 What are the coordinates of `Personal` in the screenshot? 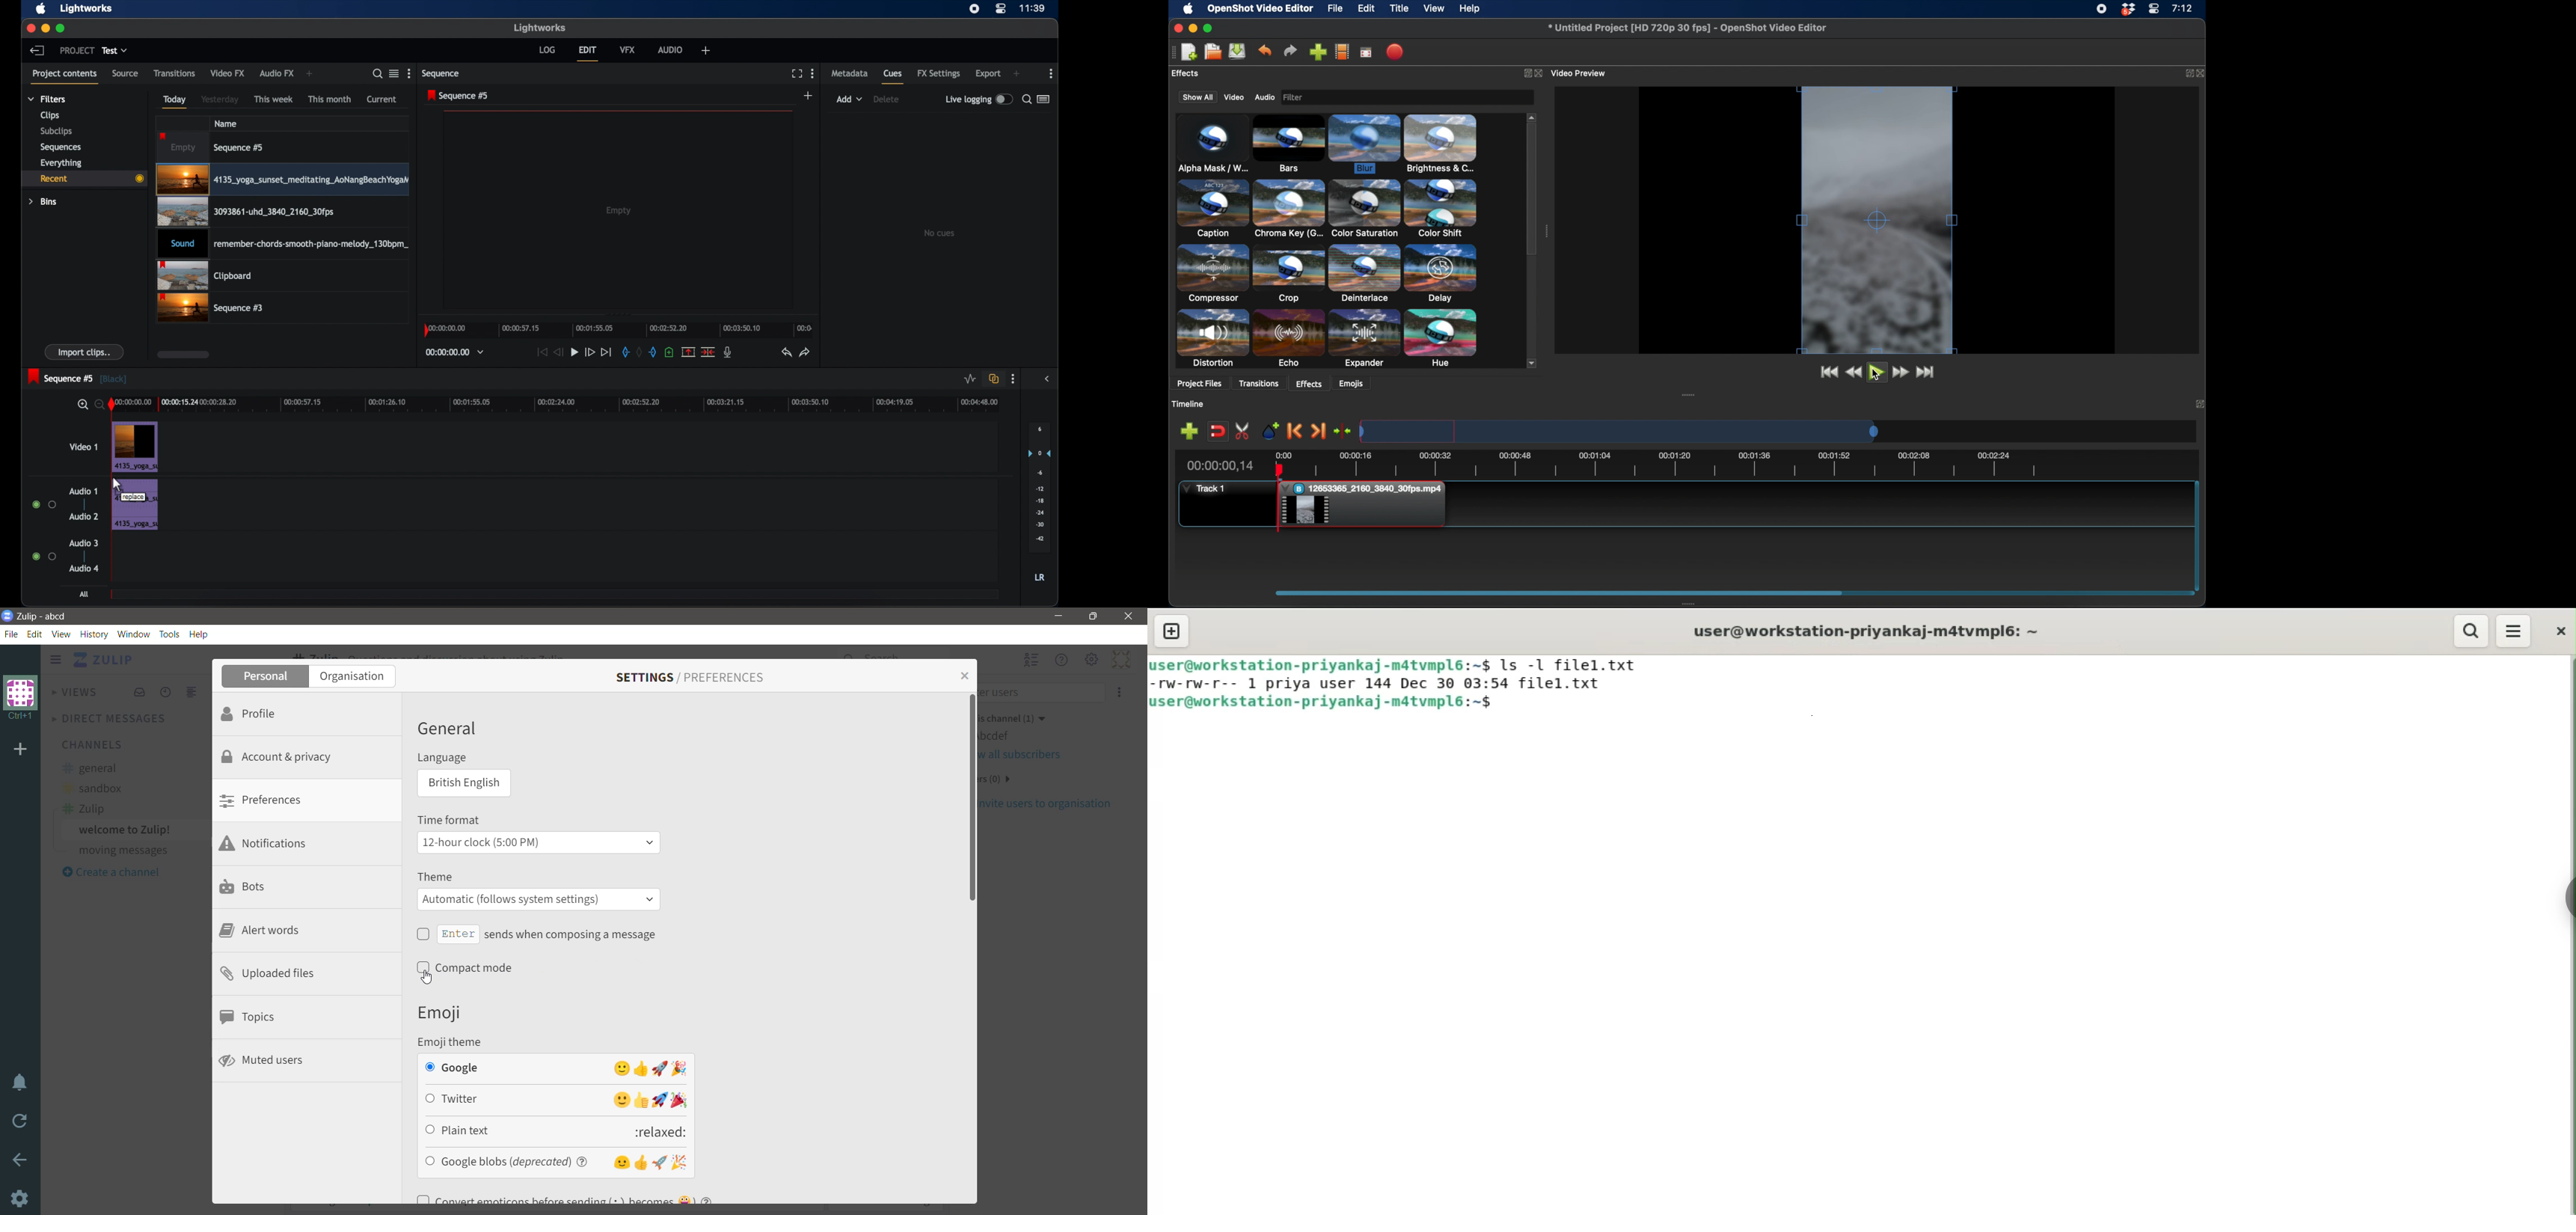 It's located at (265, 676).